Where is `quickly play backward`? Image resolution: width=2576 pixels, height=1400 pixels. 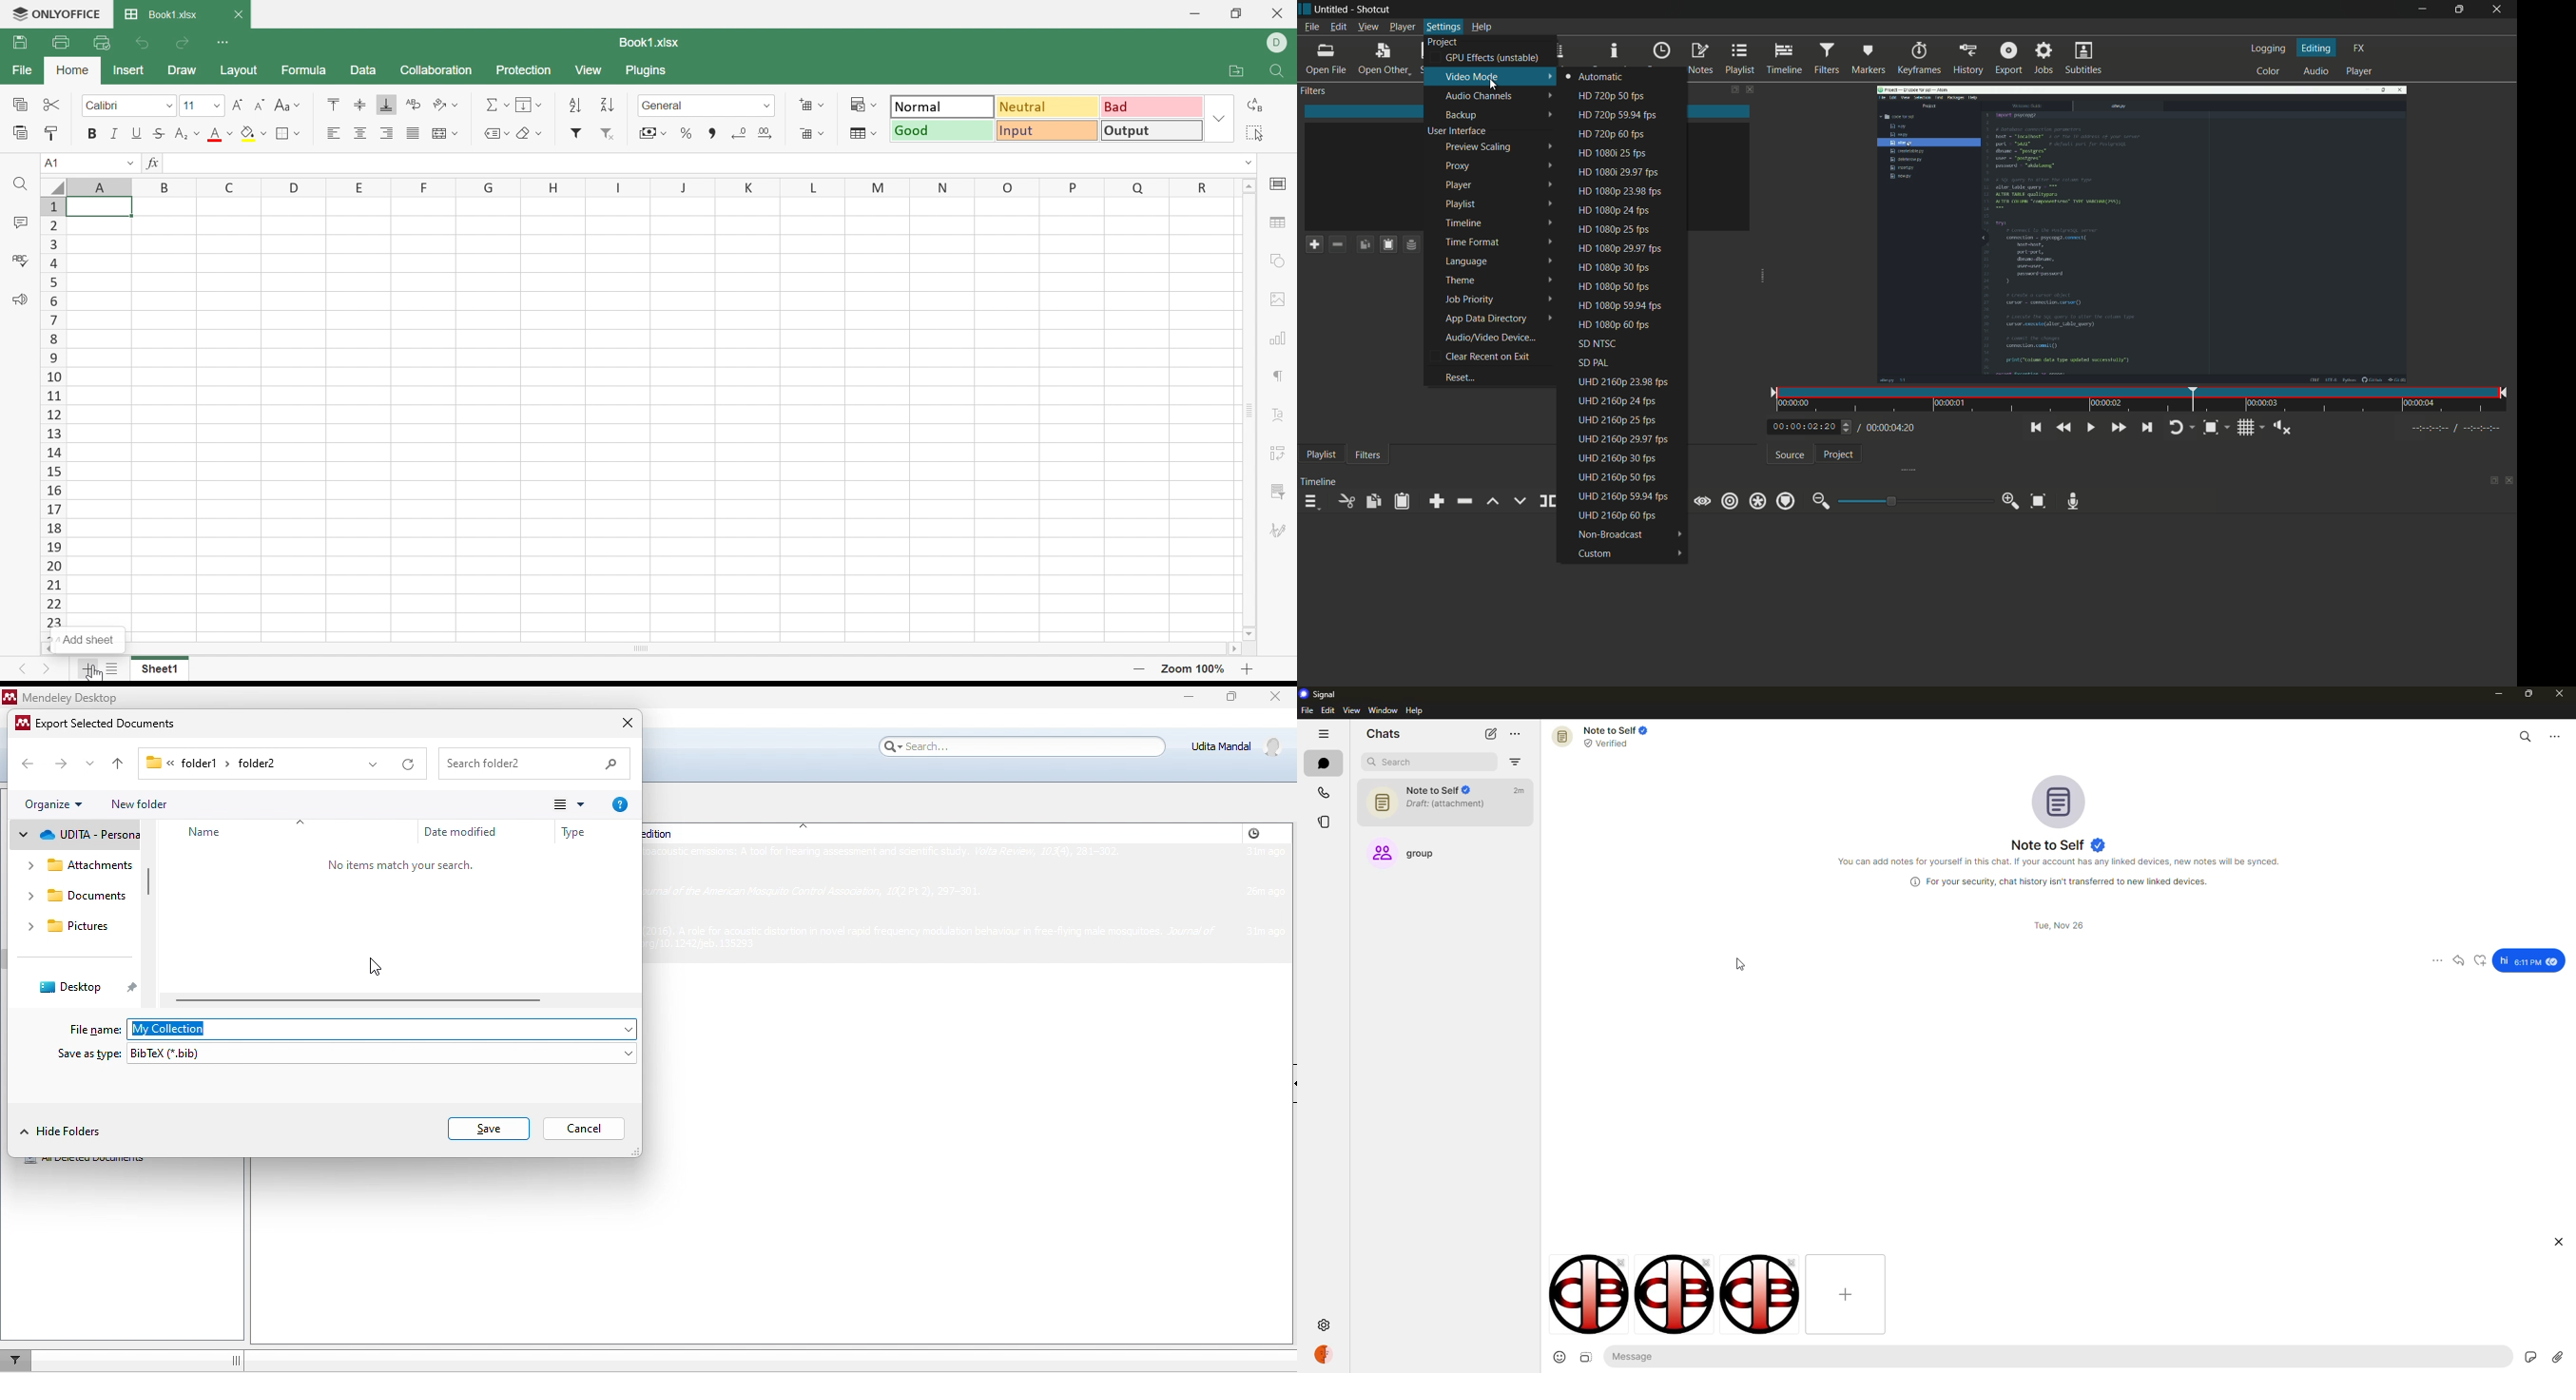
quickly play backward is located at coordinates (2065, 428).